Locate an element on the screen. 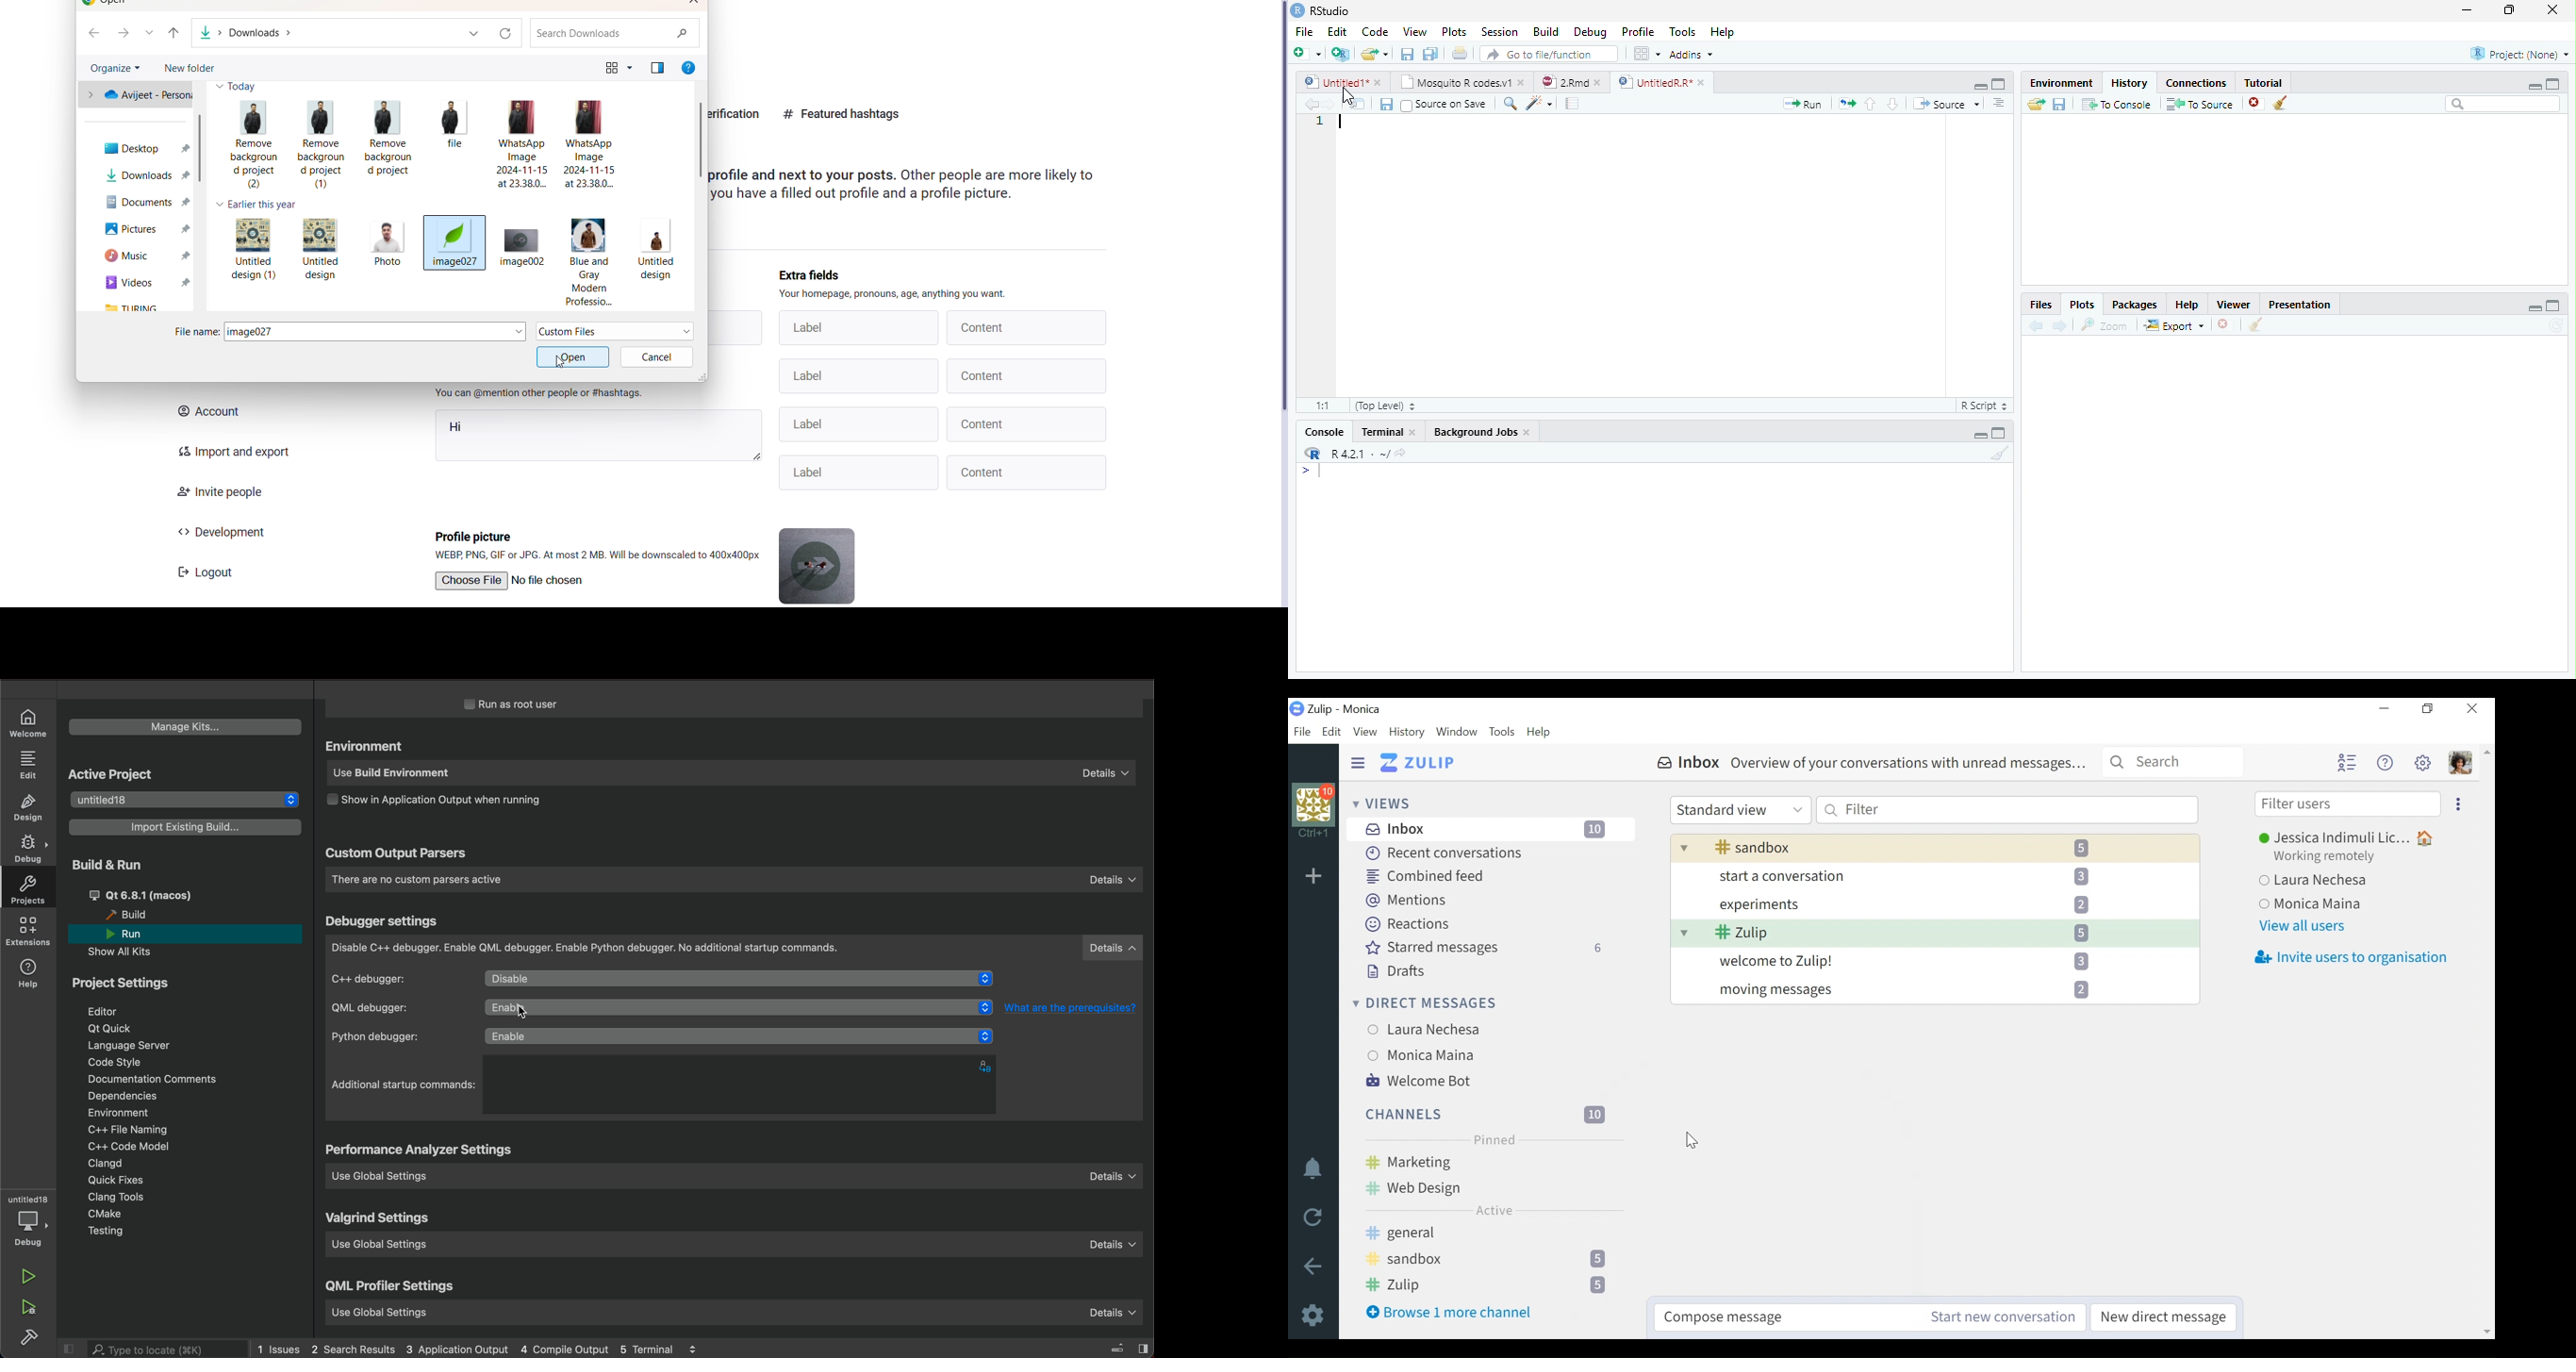  Maximize is located at coordinates (1999, 433).